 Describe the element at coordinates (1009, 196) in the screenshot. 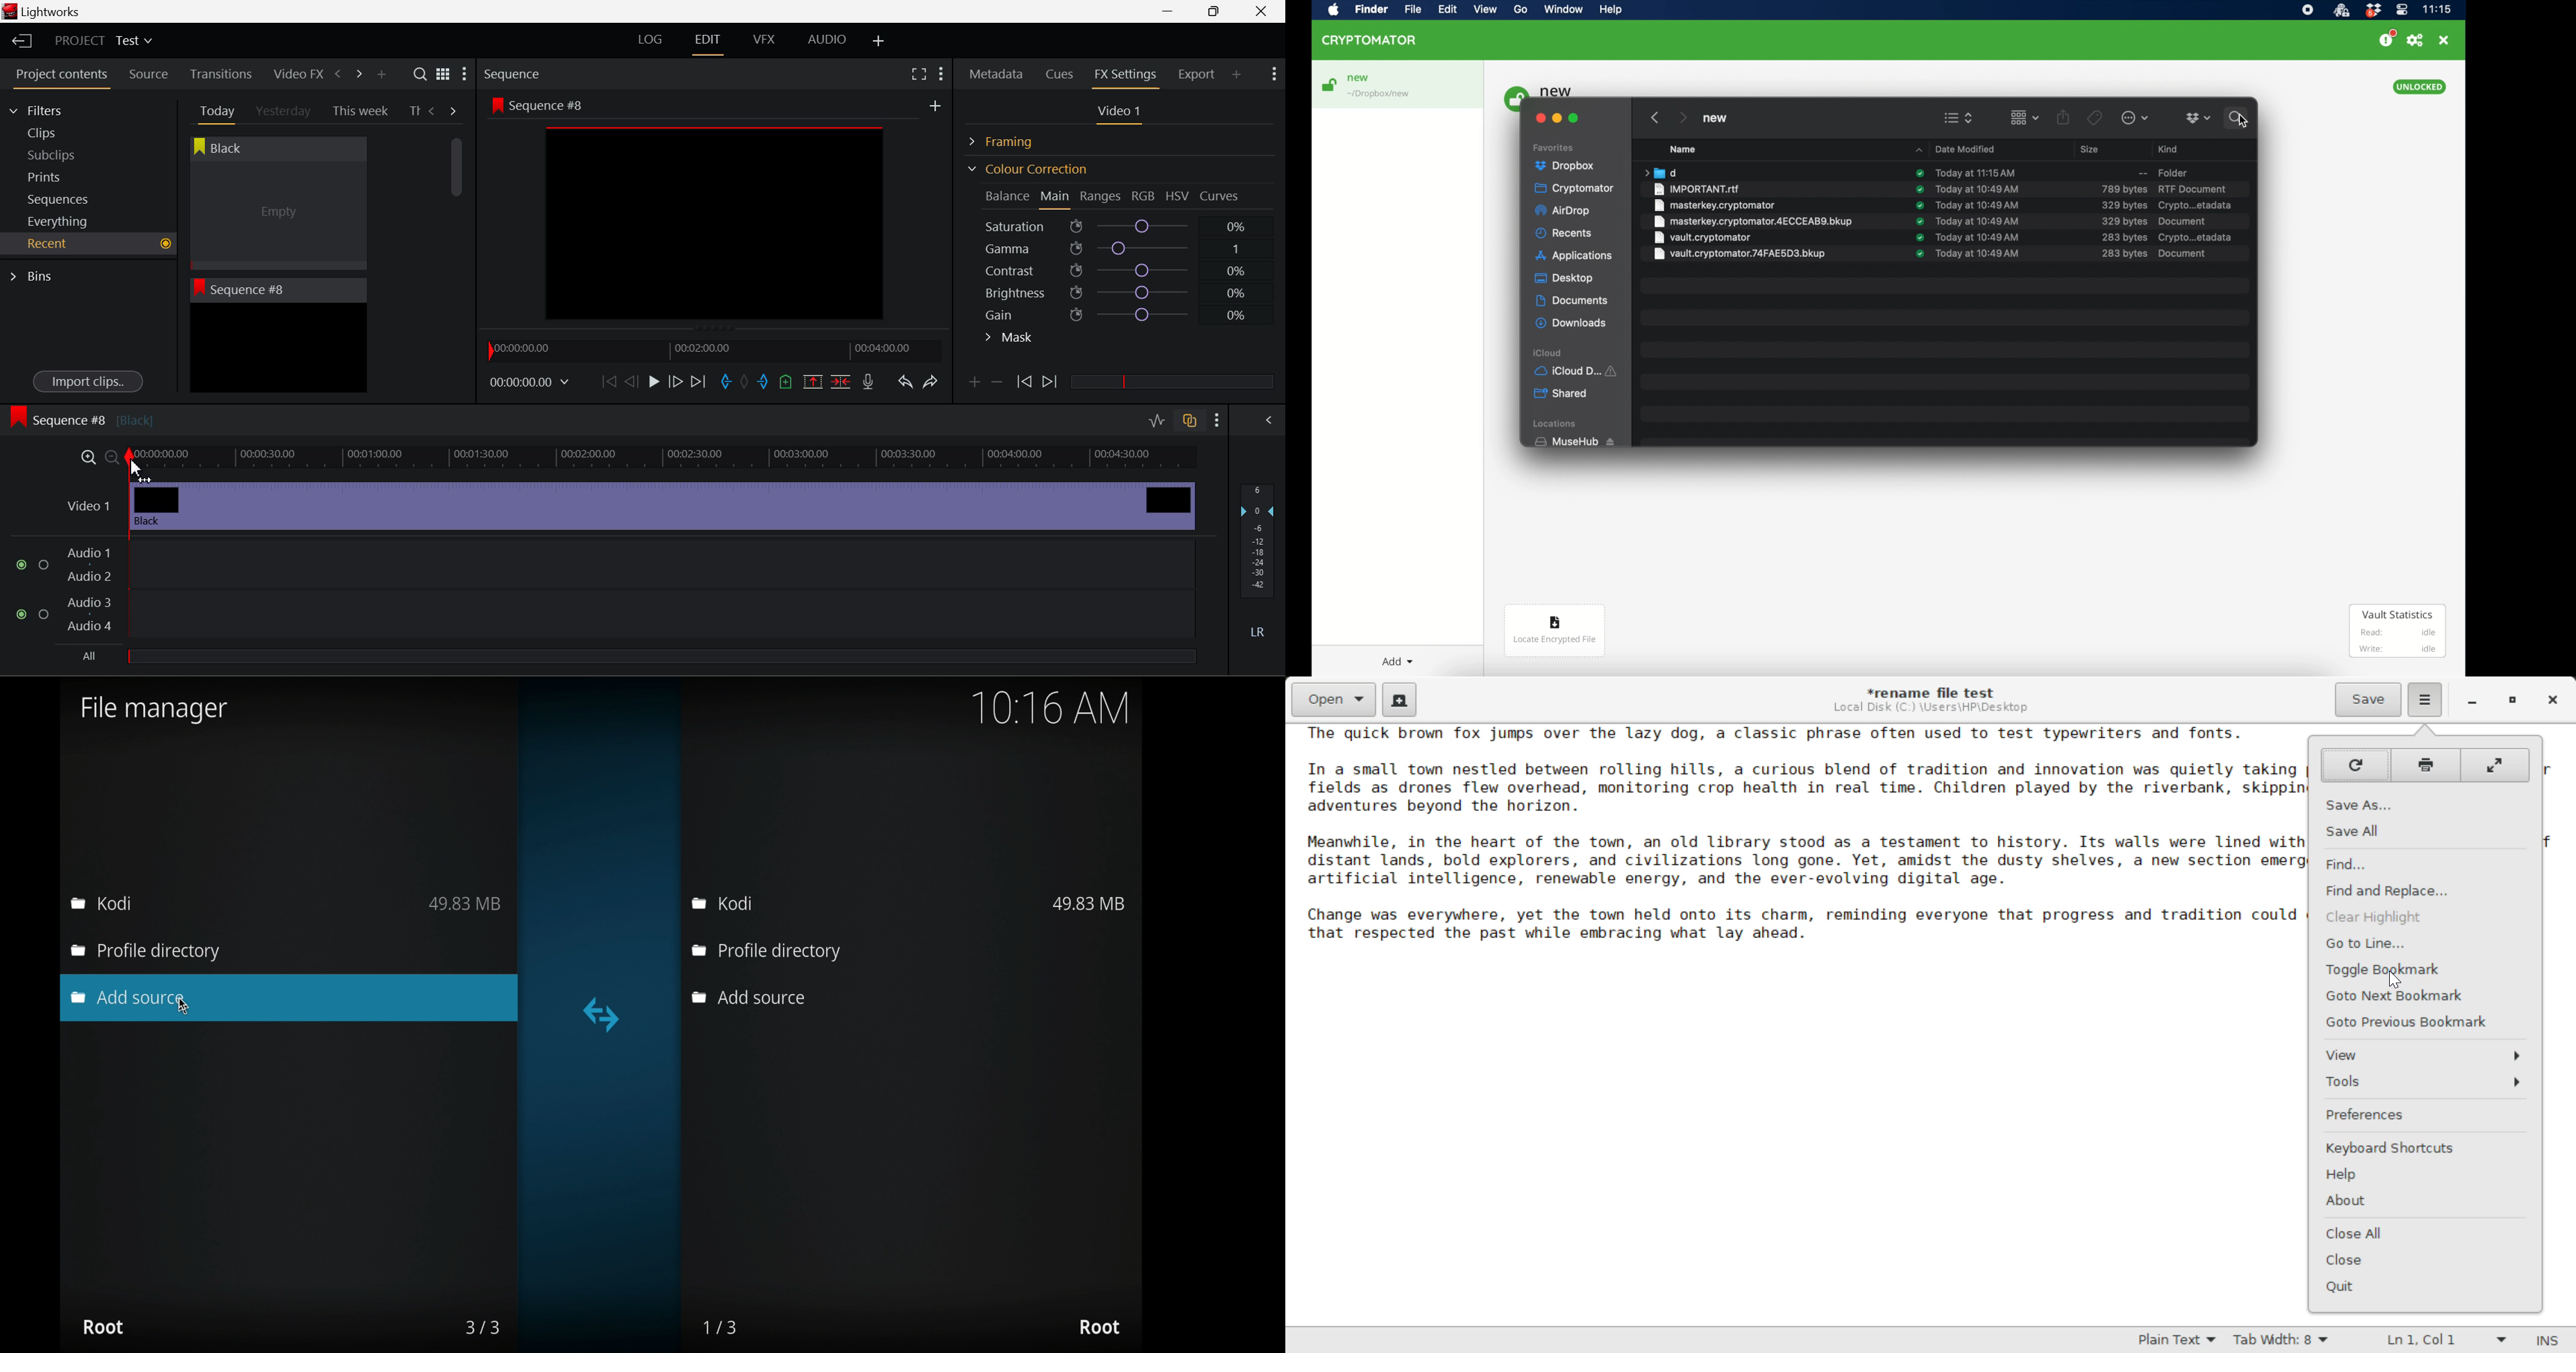

I see `Balance Section` at that location.